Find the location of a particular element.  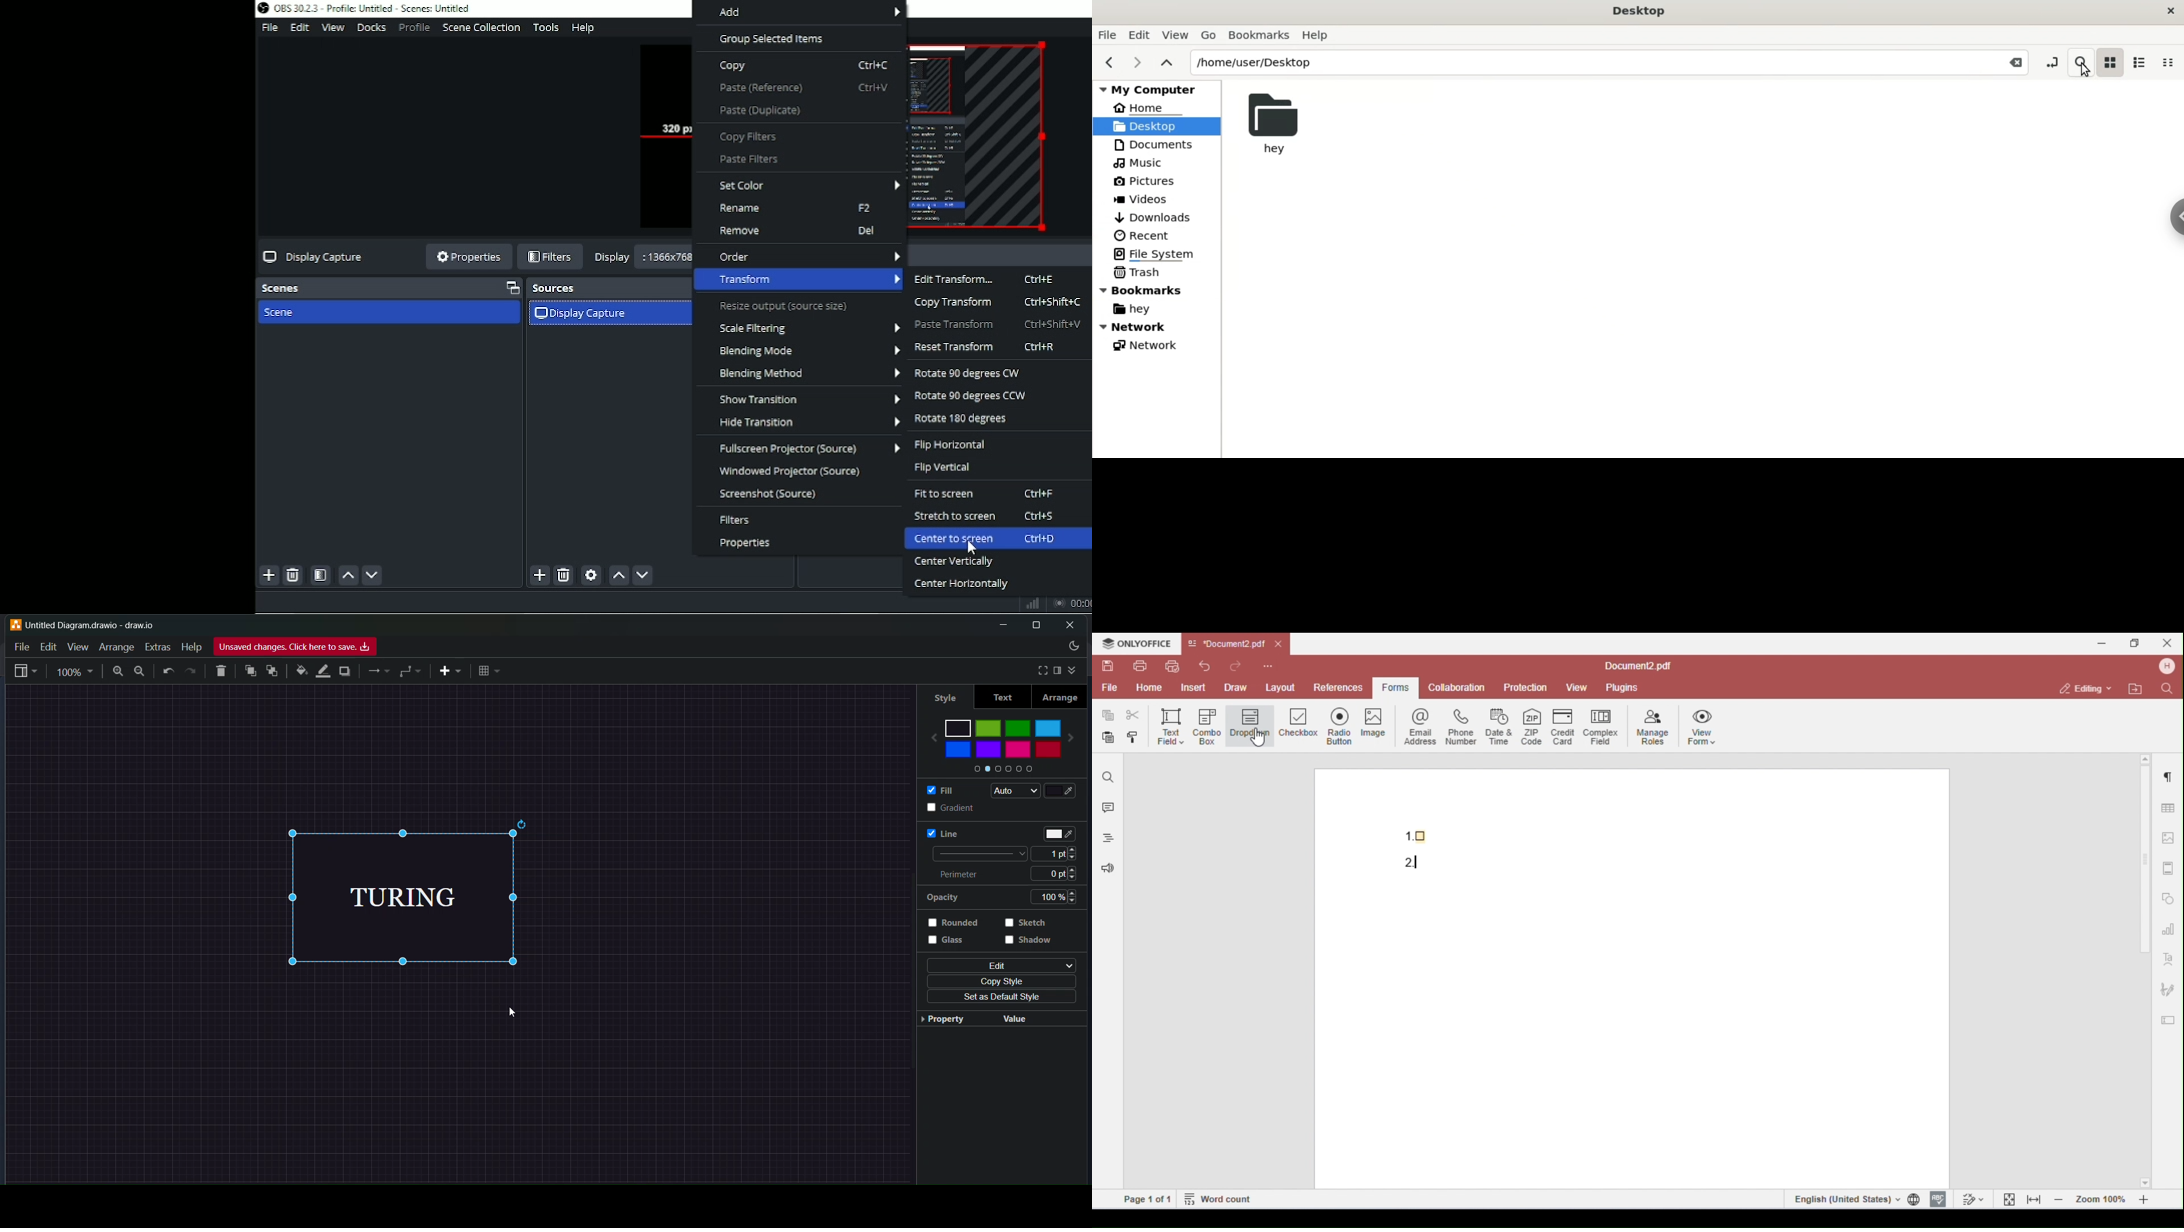

Display capture is located at coordinates (585, 314).